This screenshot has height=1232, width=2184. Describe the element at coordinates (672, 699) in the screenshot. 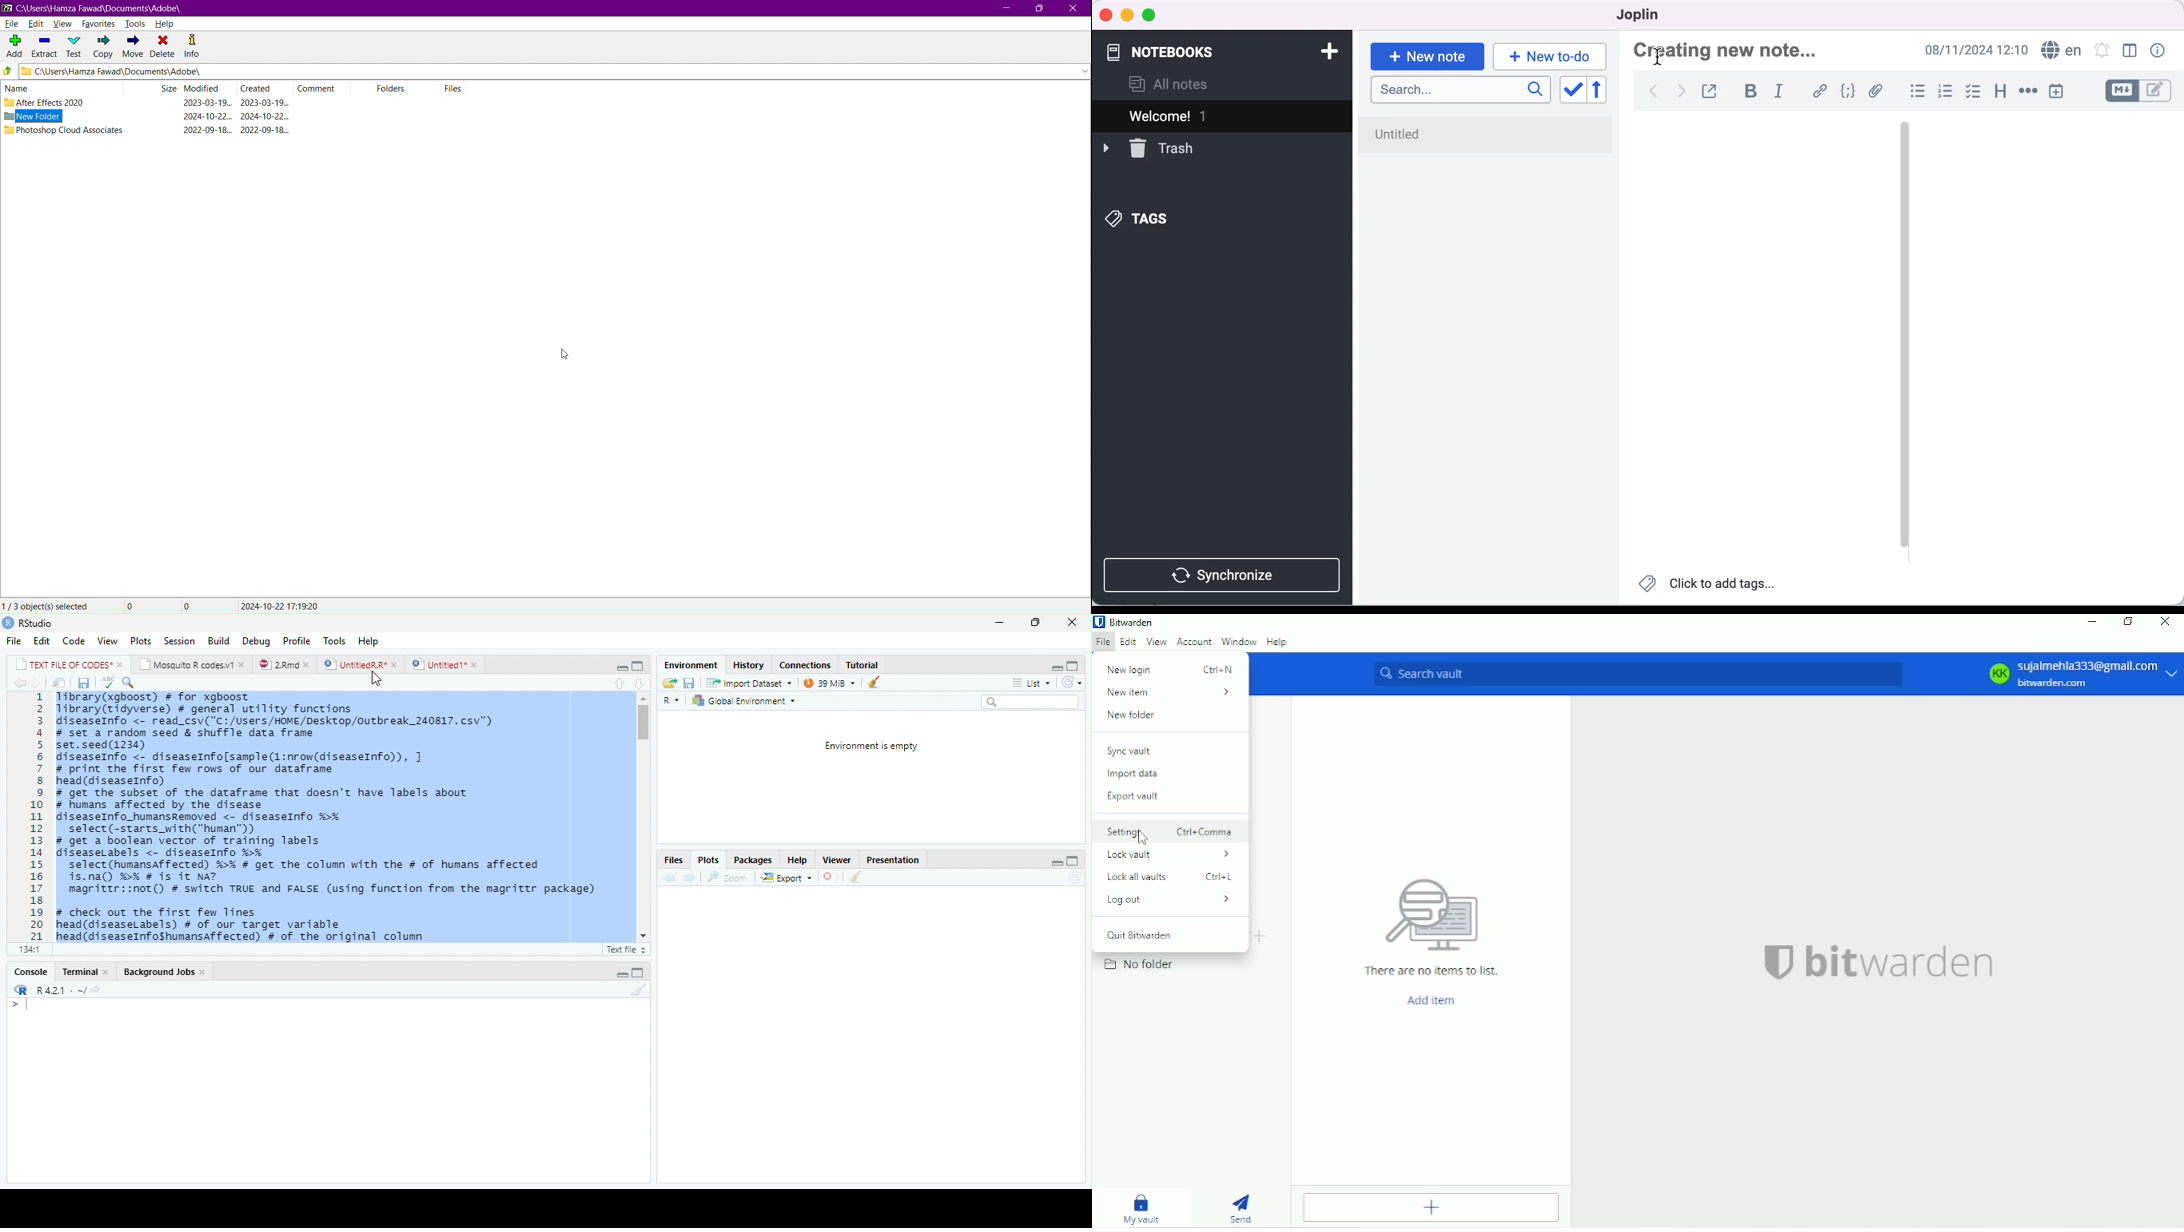

I see `R` at that location.